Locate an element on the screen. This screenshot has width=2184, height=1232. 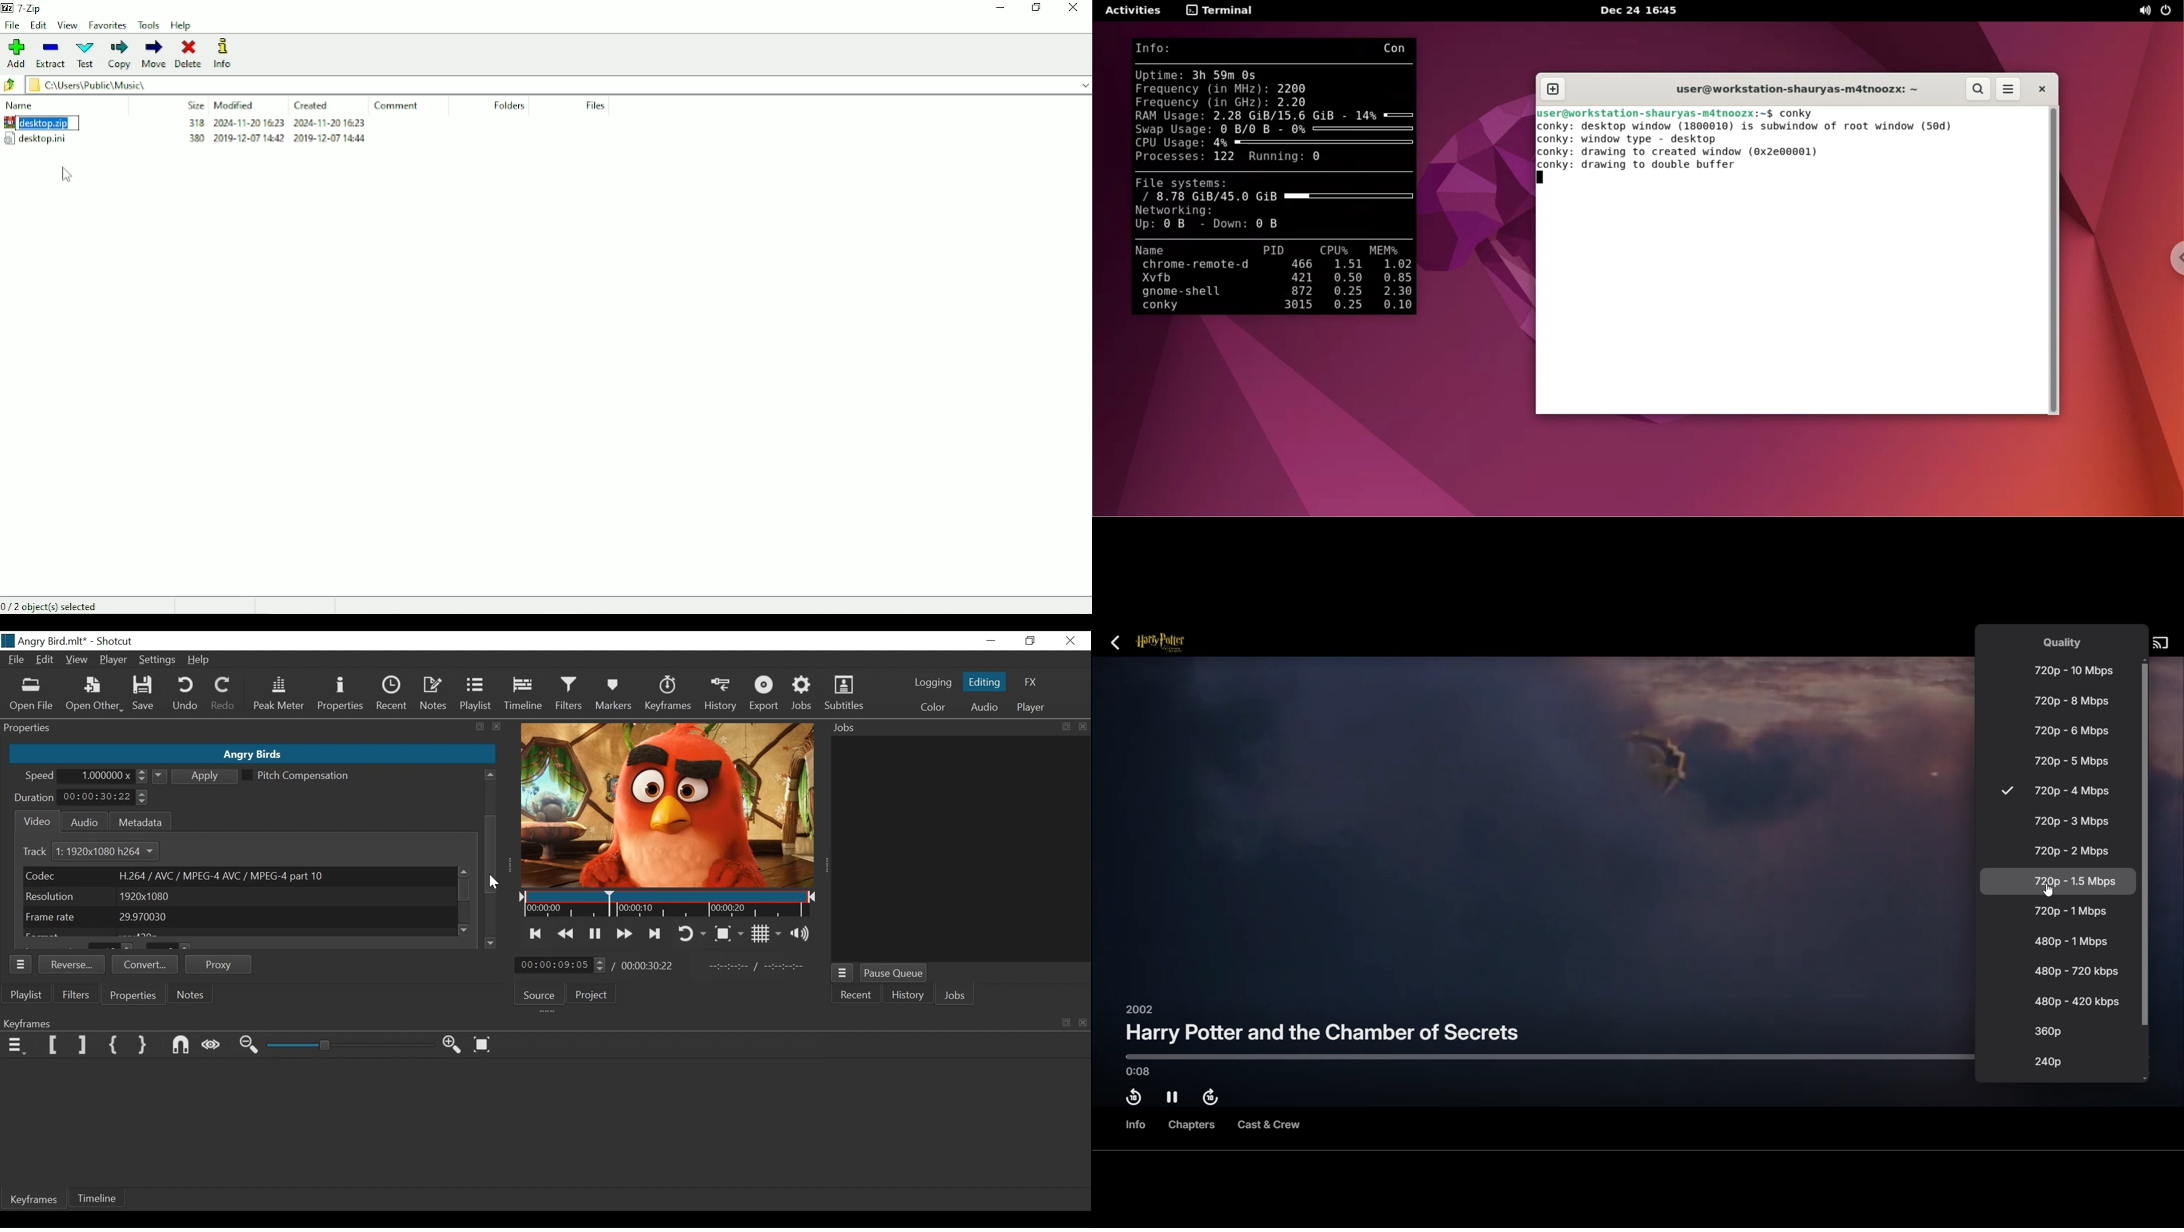
Duration Field is located at coordinates (104, 797).